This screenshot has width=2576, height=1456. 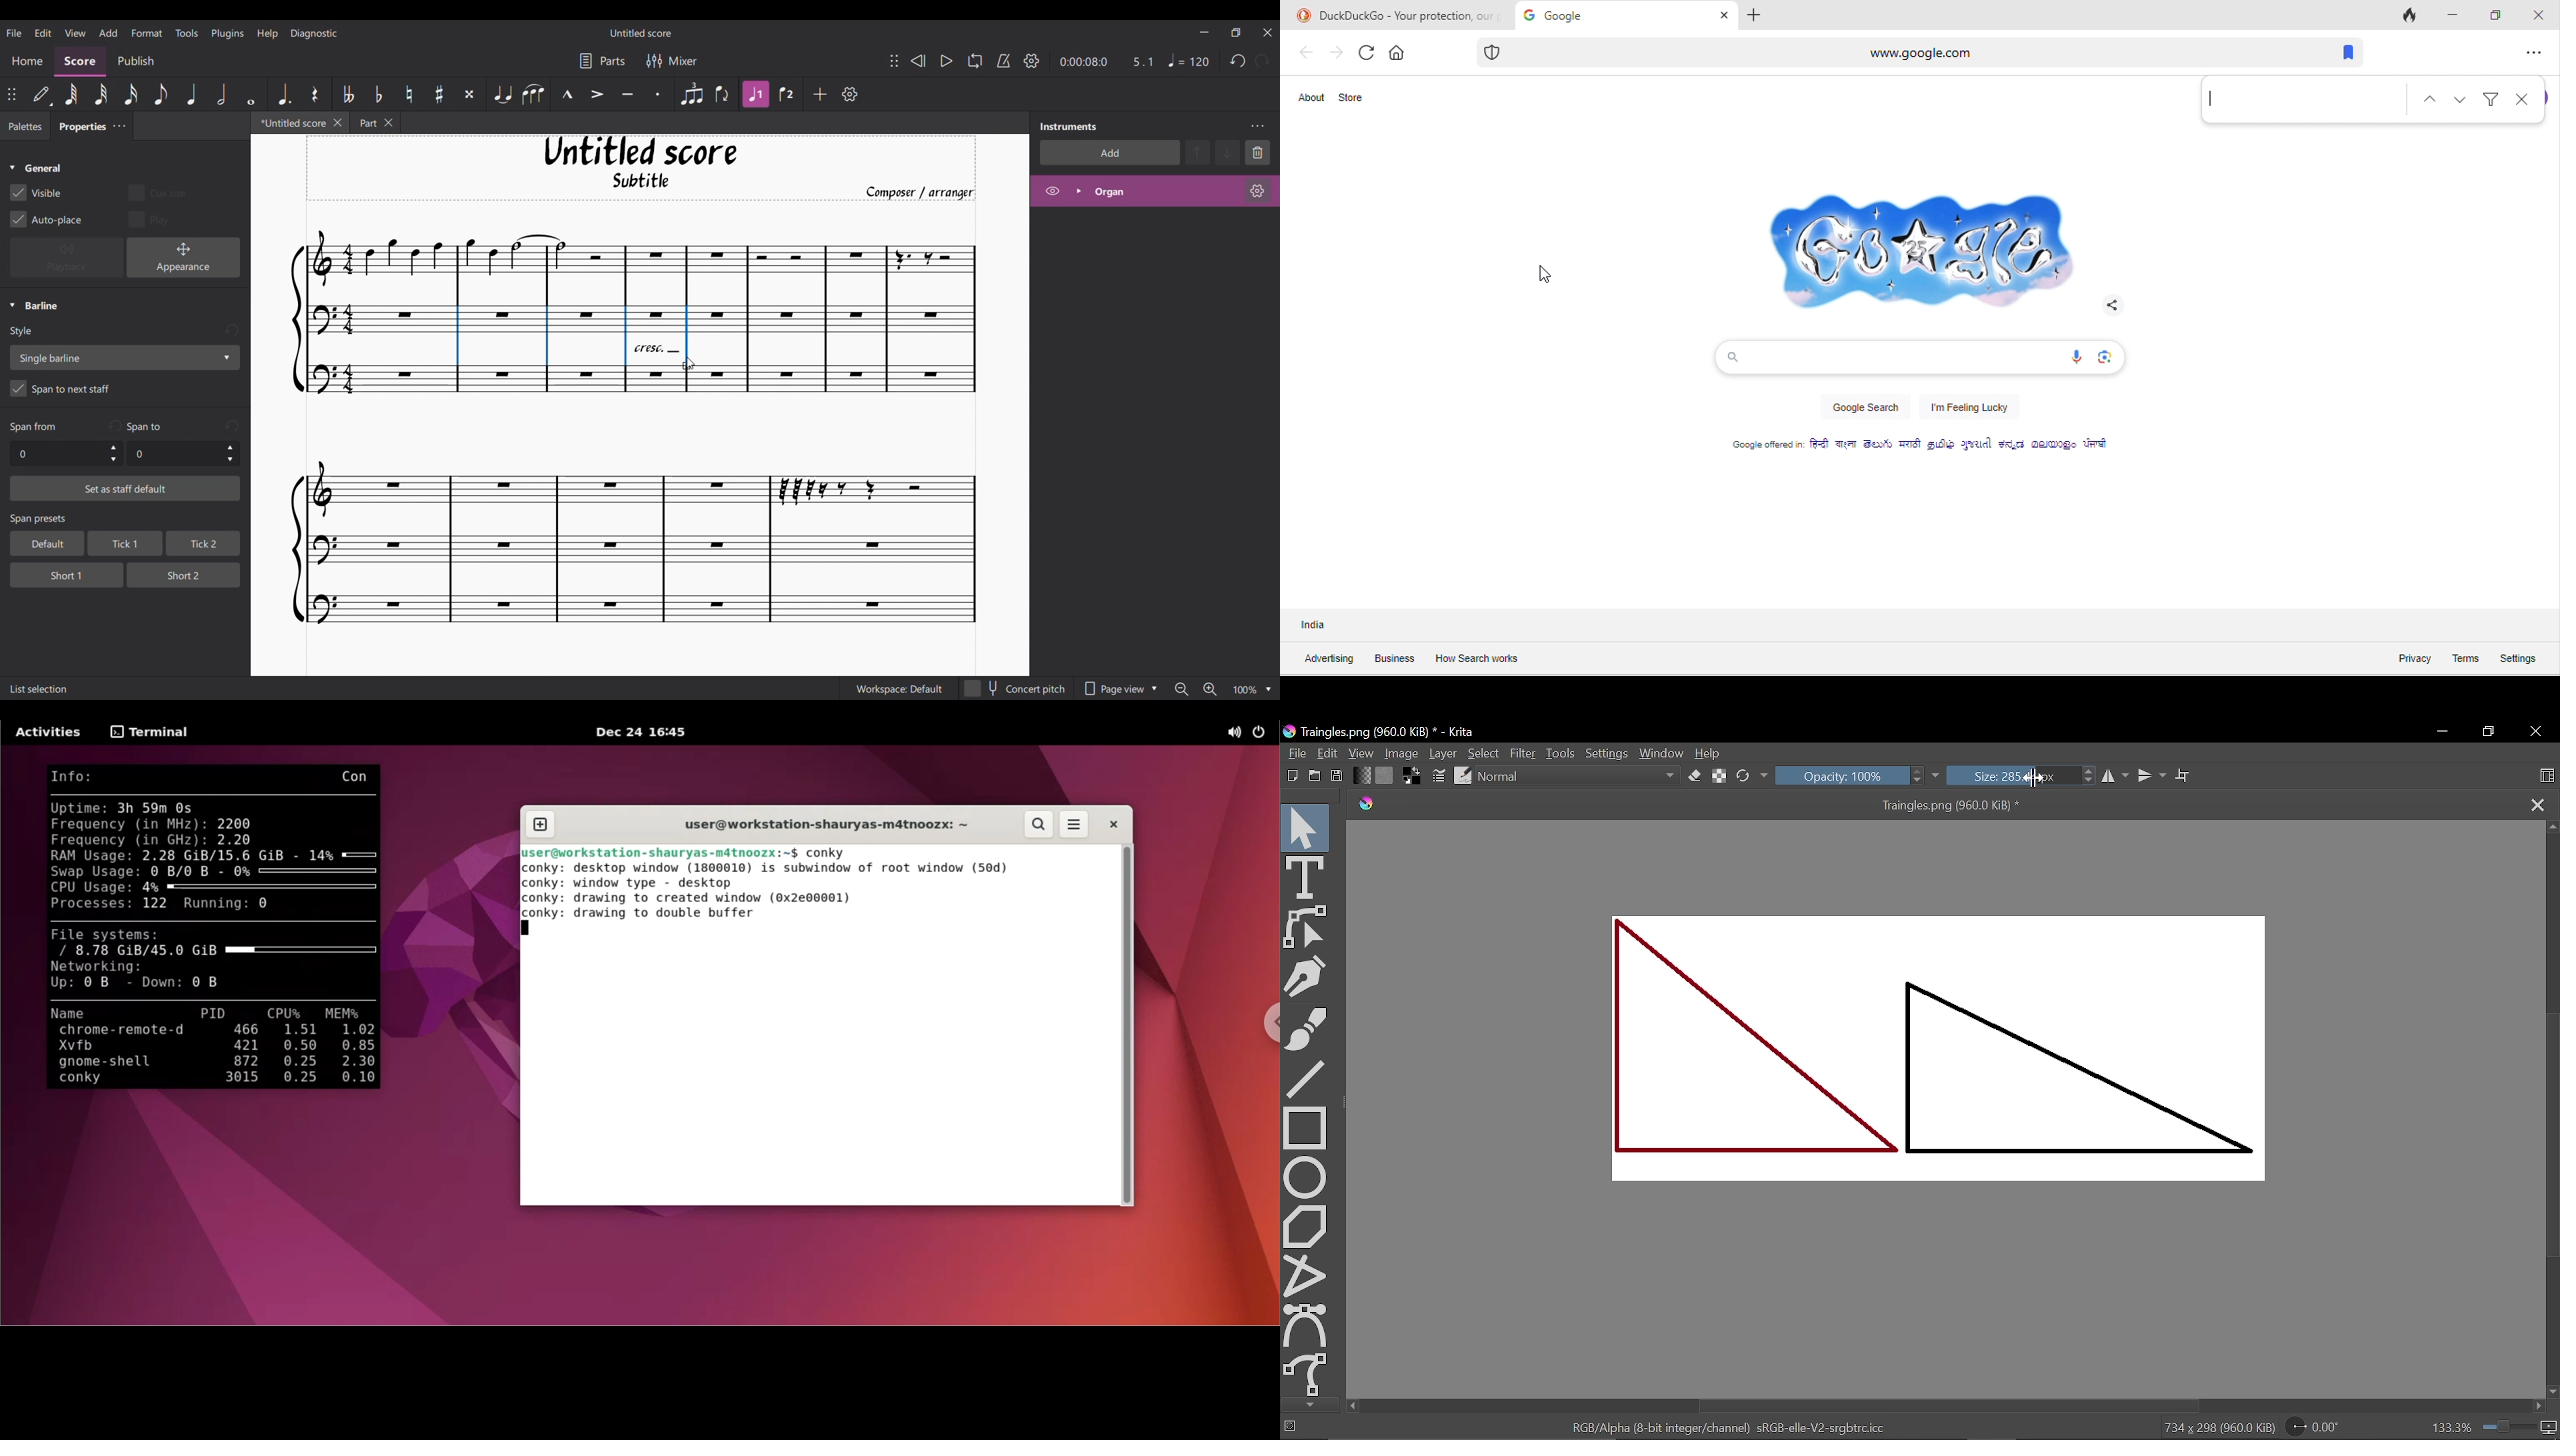 I want to click on Half note, so click(x=223, y=93).